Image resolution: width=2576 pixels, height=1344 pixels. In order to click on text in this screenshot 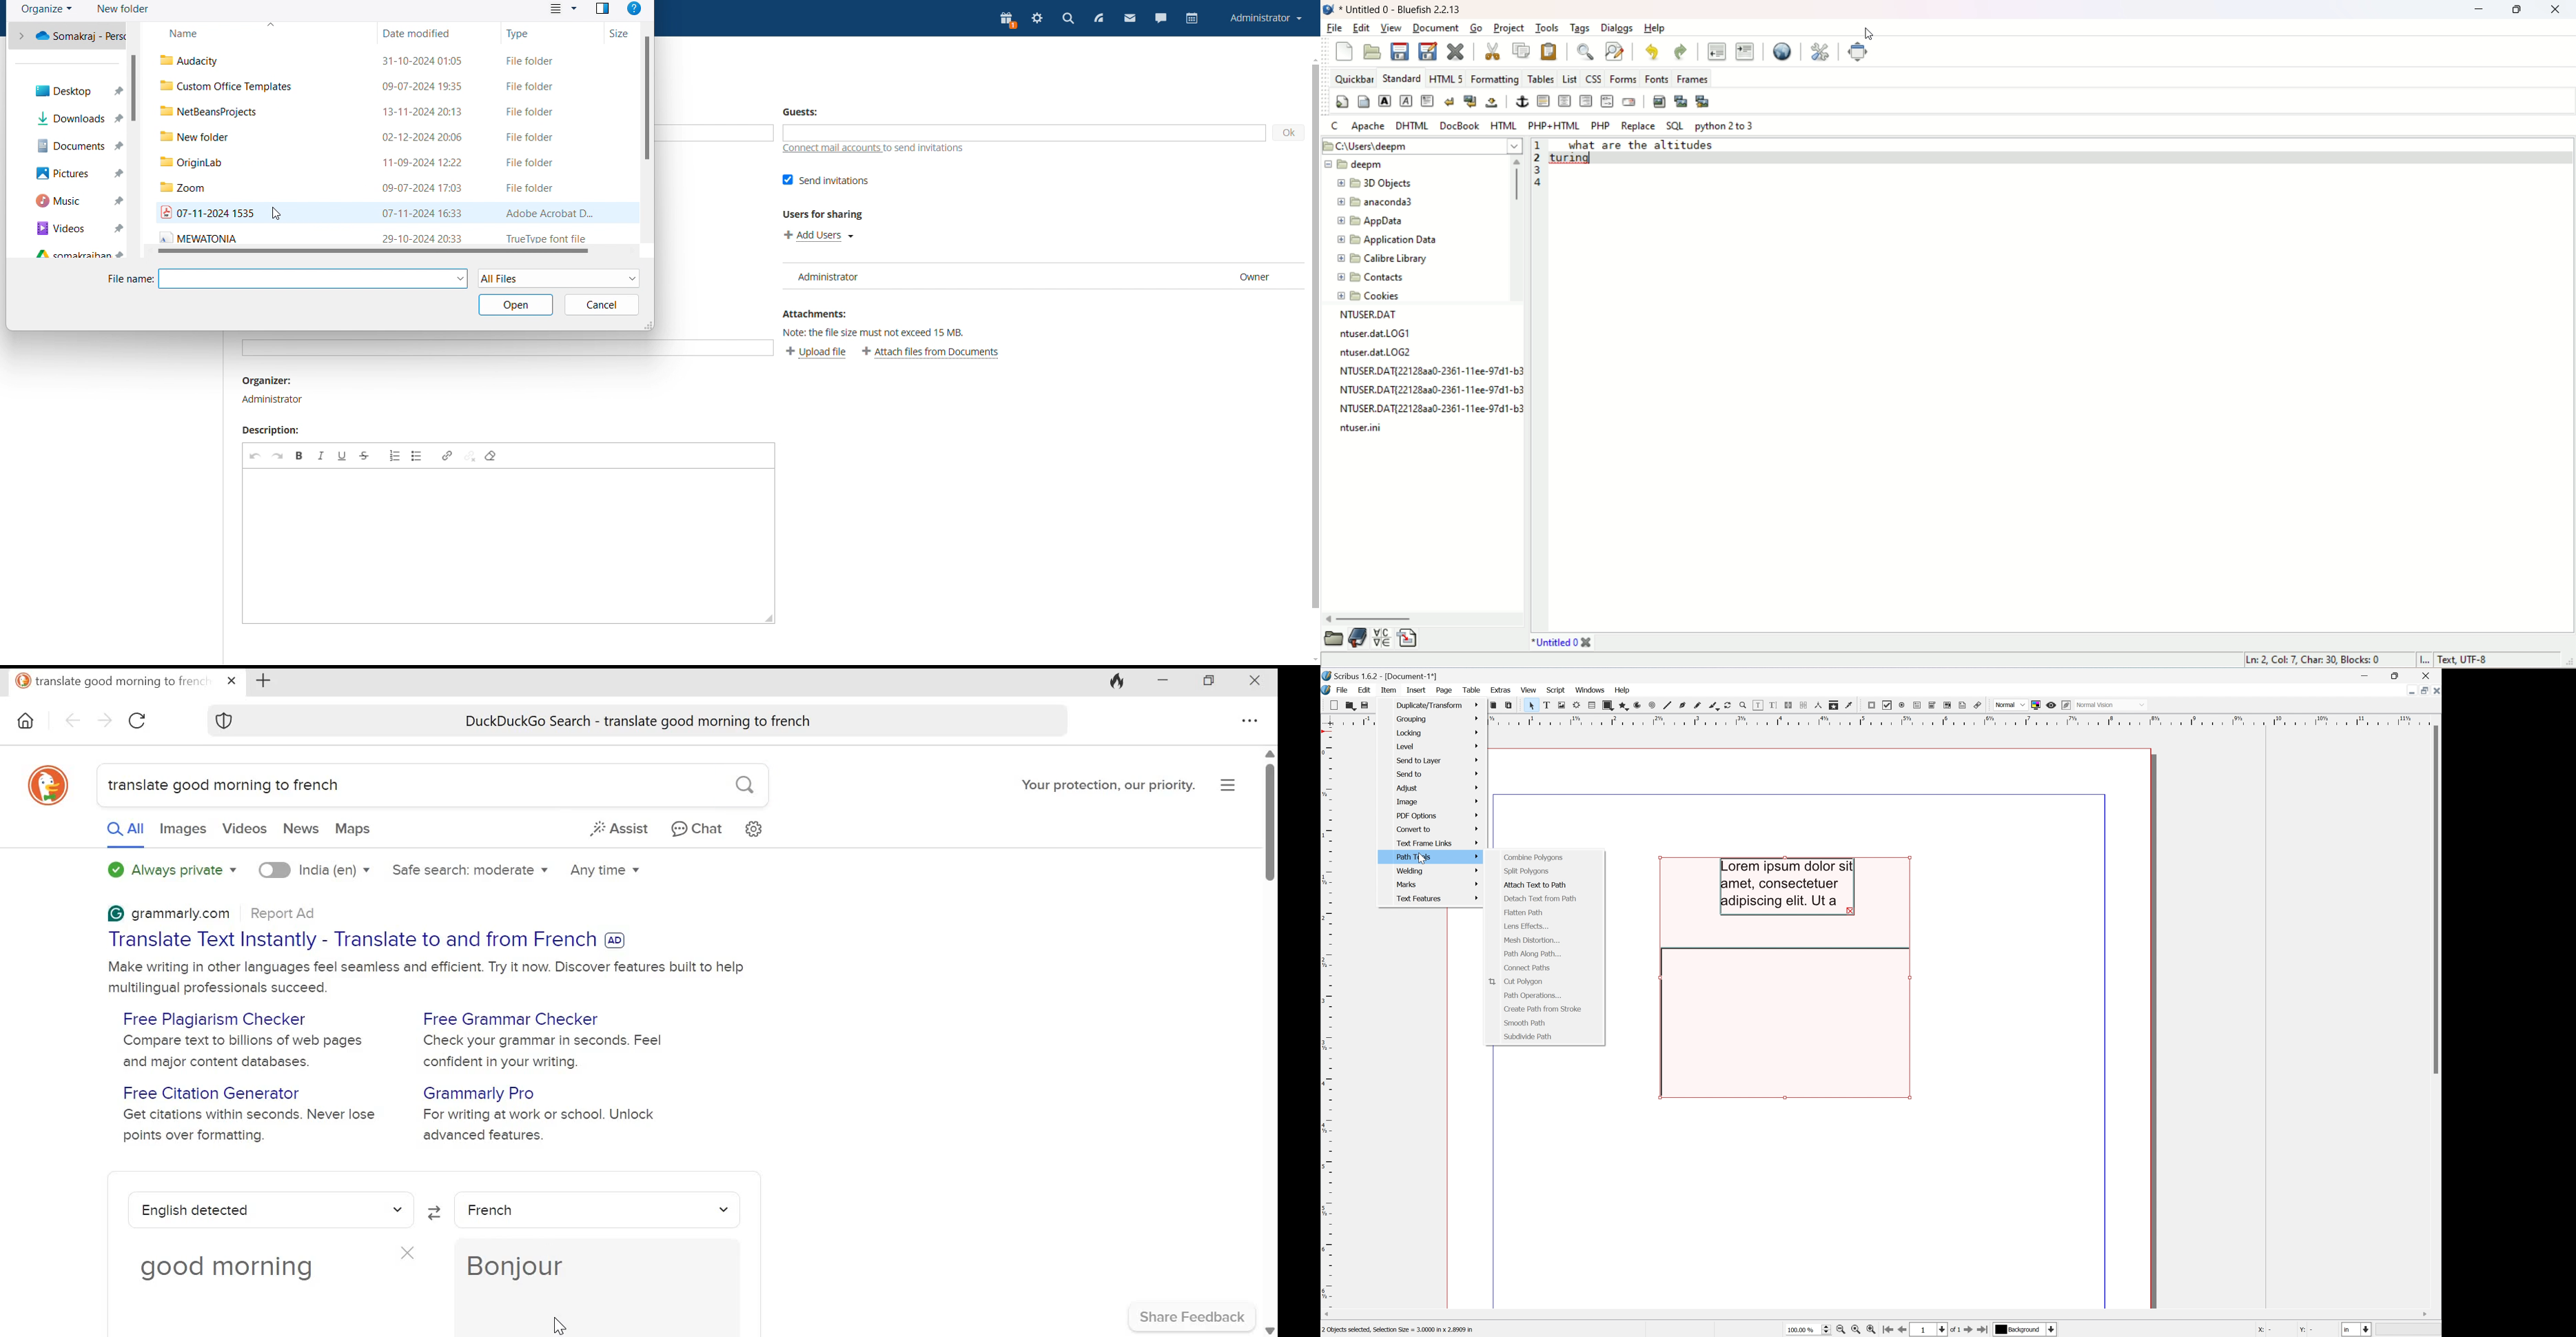, I will do `click(1659, 155)`.